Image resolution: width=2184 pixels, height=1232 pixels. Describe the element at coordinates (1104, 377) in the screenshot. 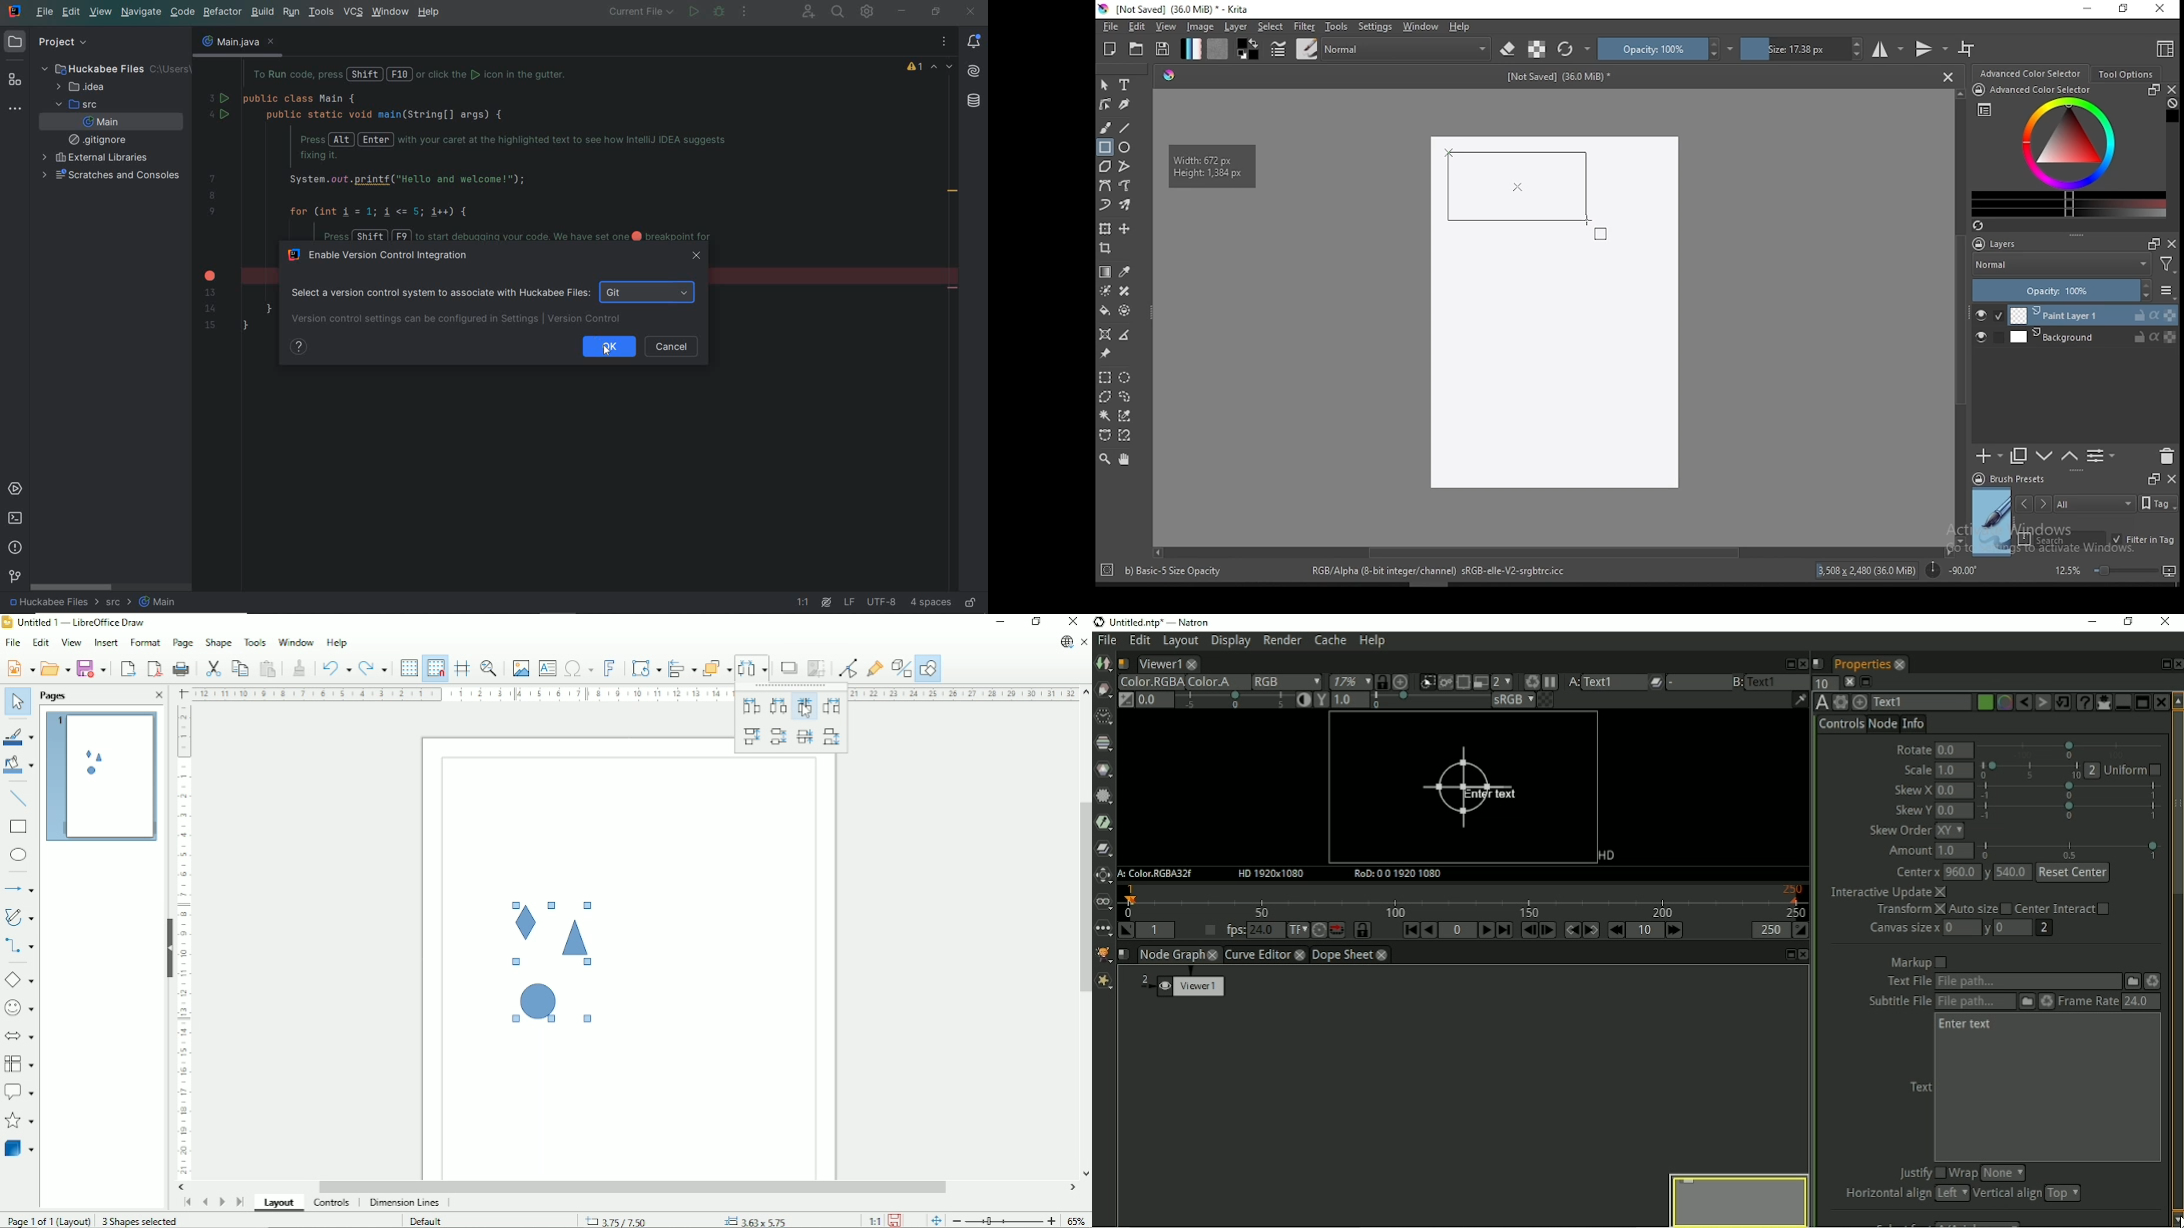

I see `rectangular selection tool` at that location.